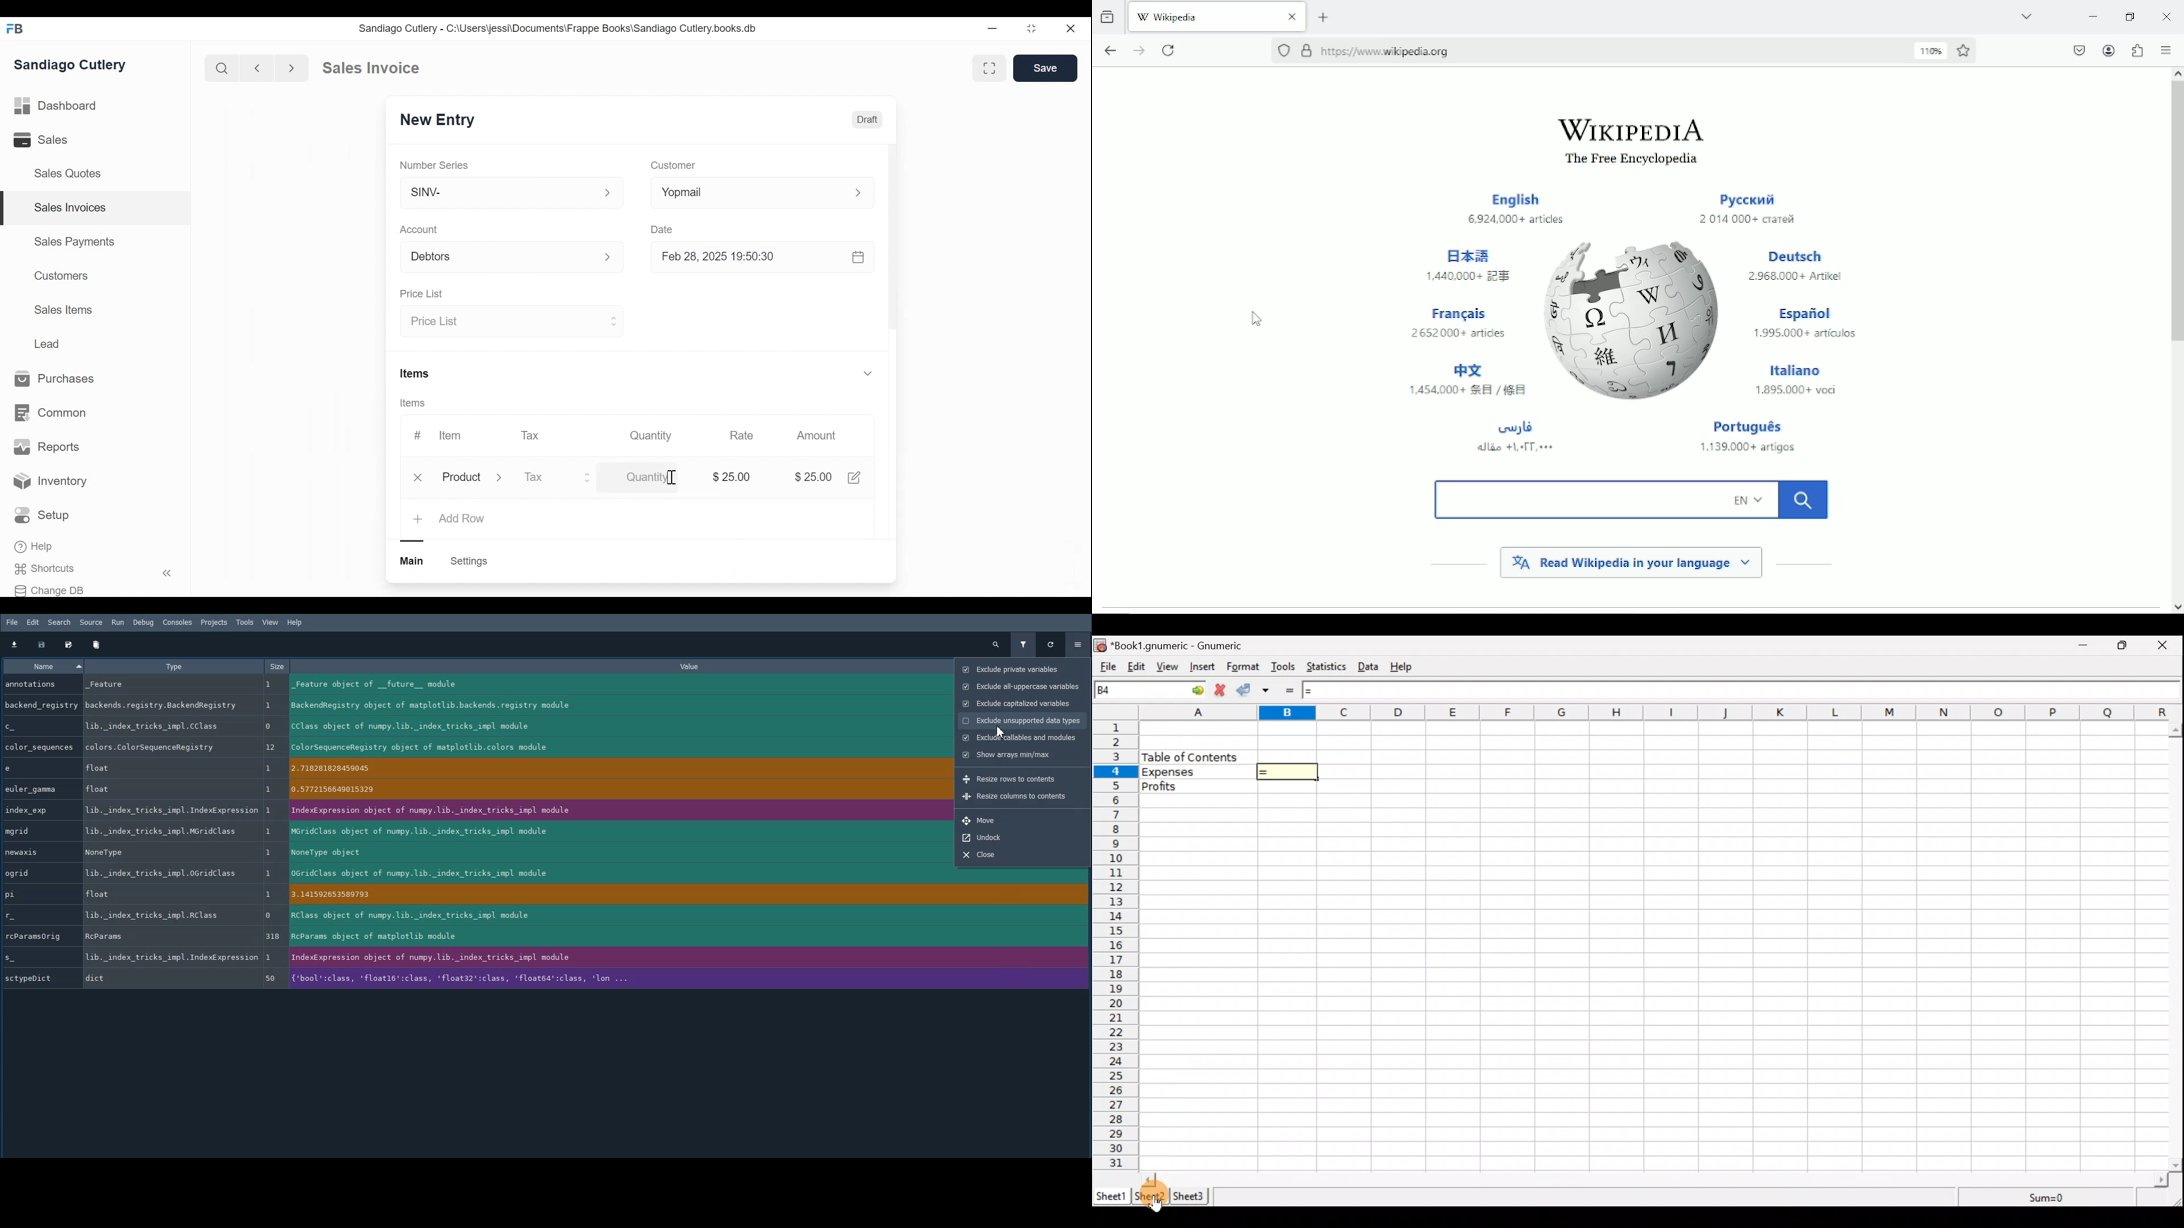 This screenshot has height=1232, width=2184. Describe the element at coordinates (39, 747) in the screenshot. I see `color_seuence` at that location.